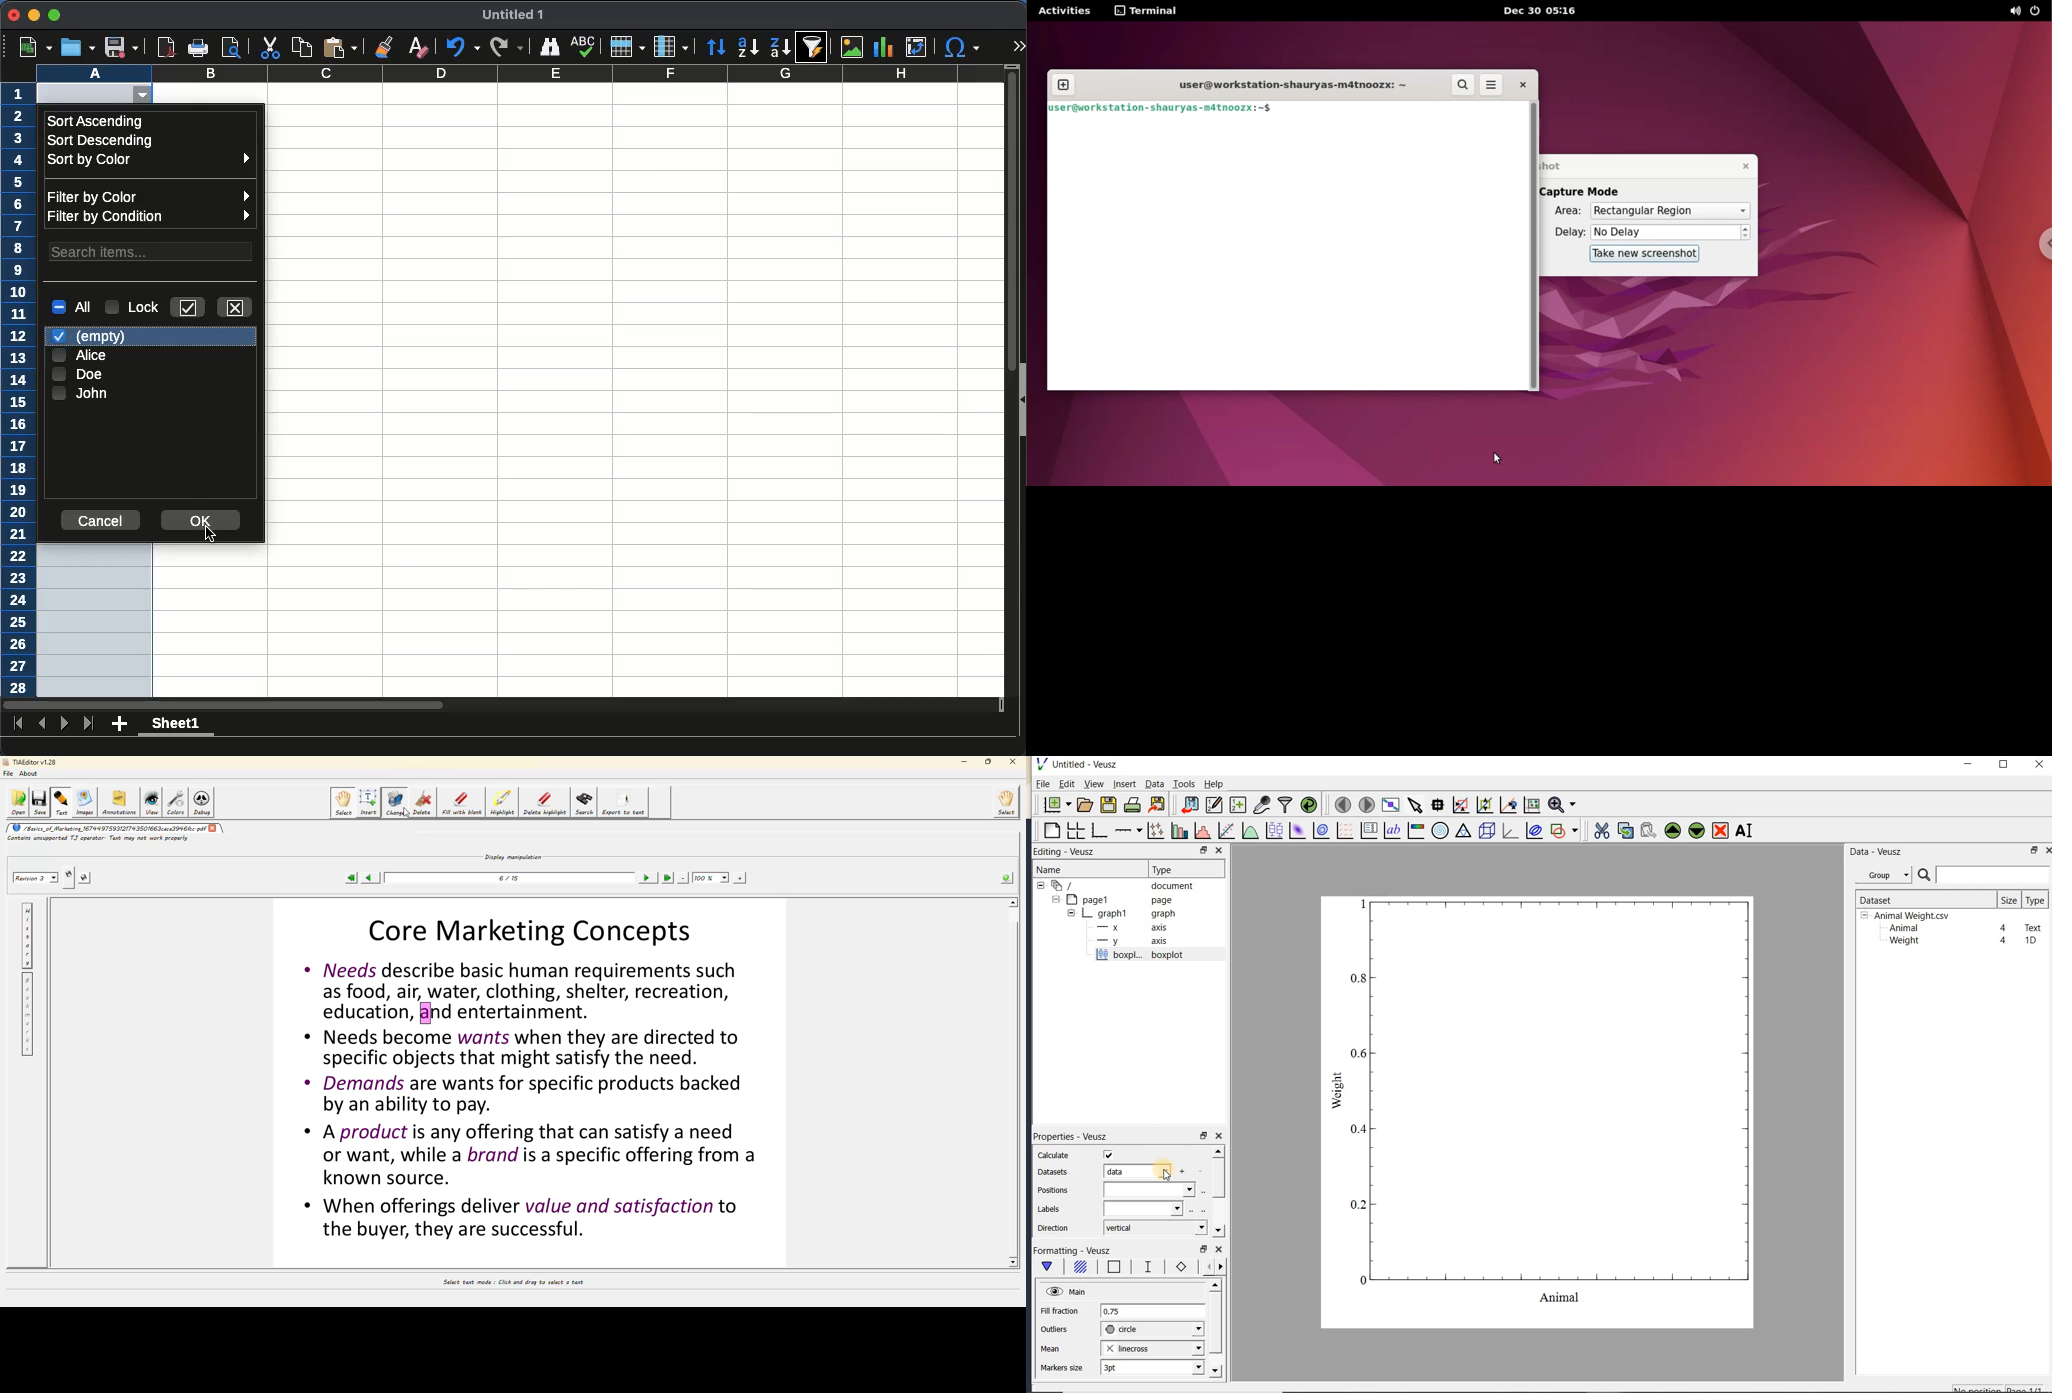  Describe the element at coordinates (120, 723) in the screenshot. I see `add` at that location.